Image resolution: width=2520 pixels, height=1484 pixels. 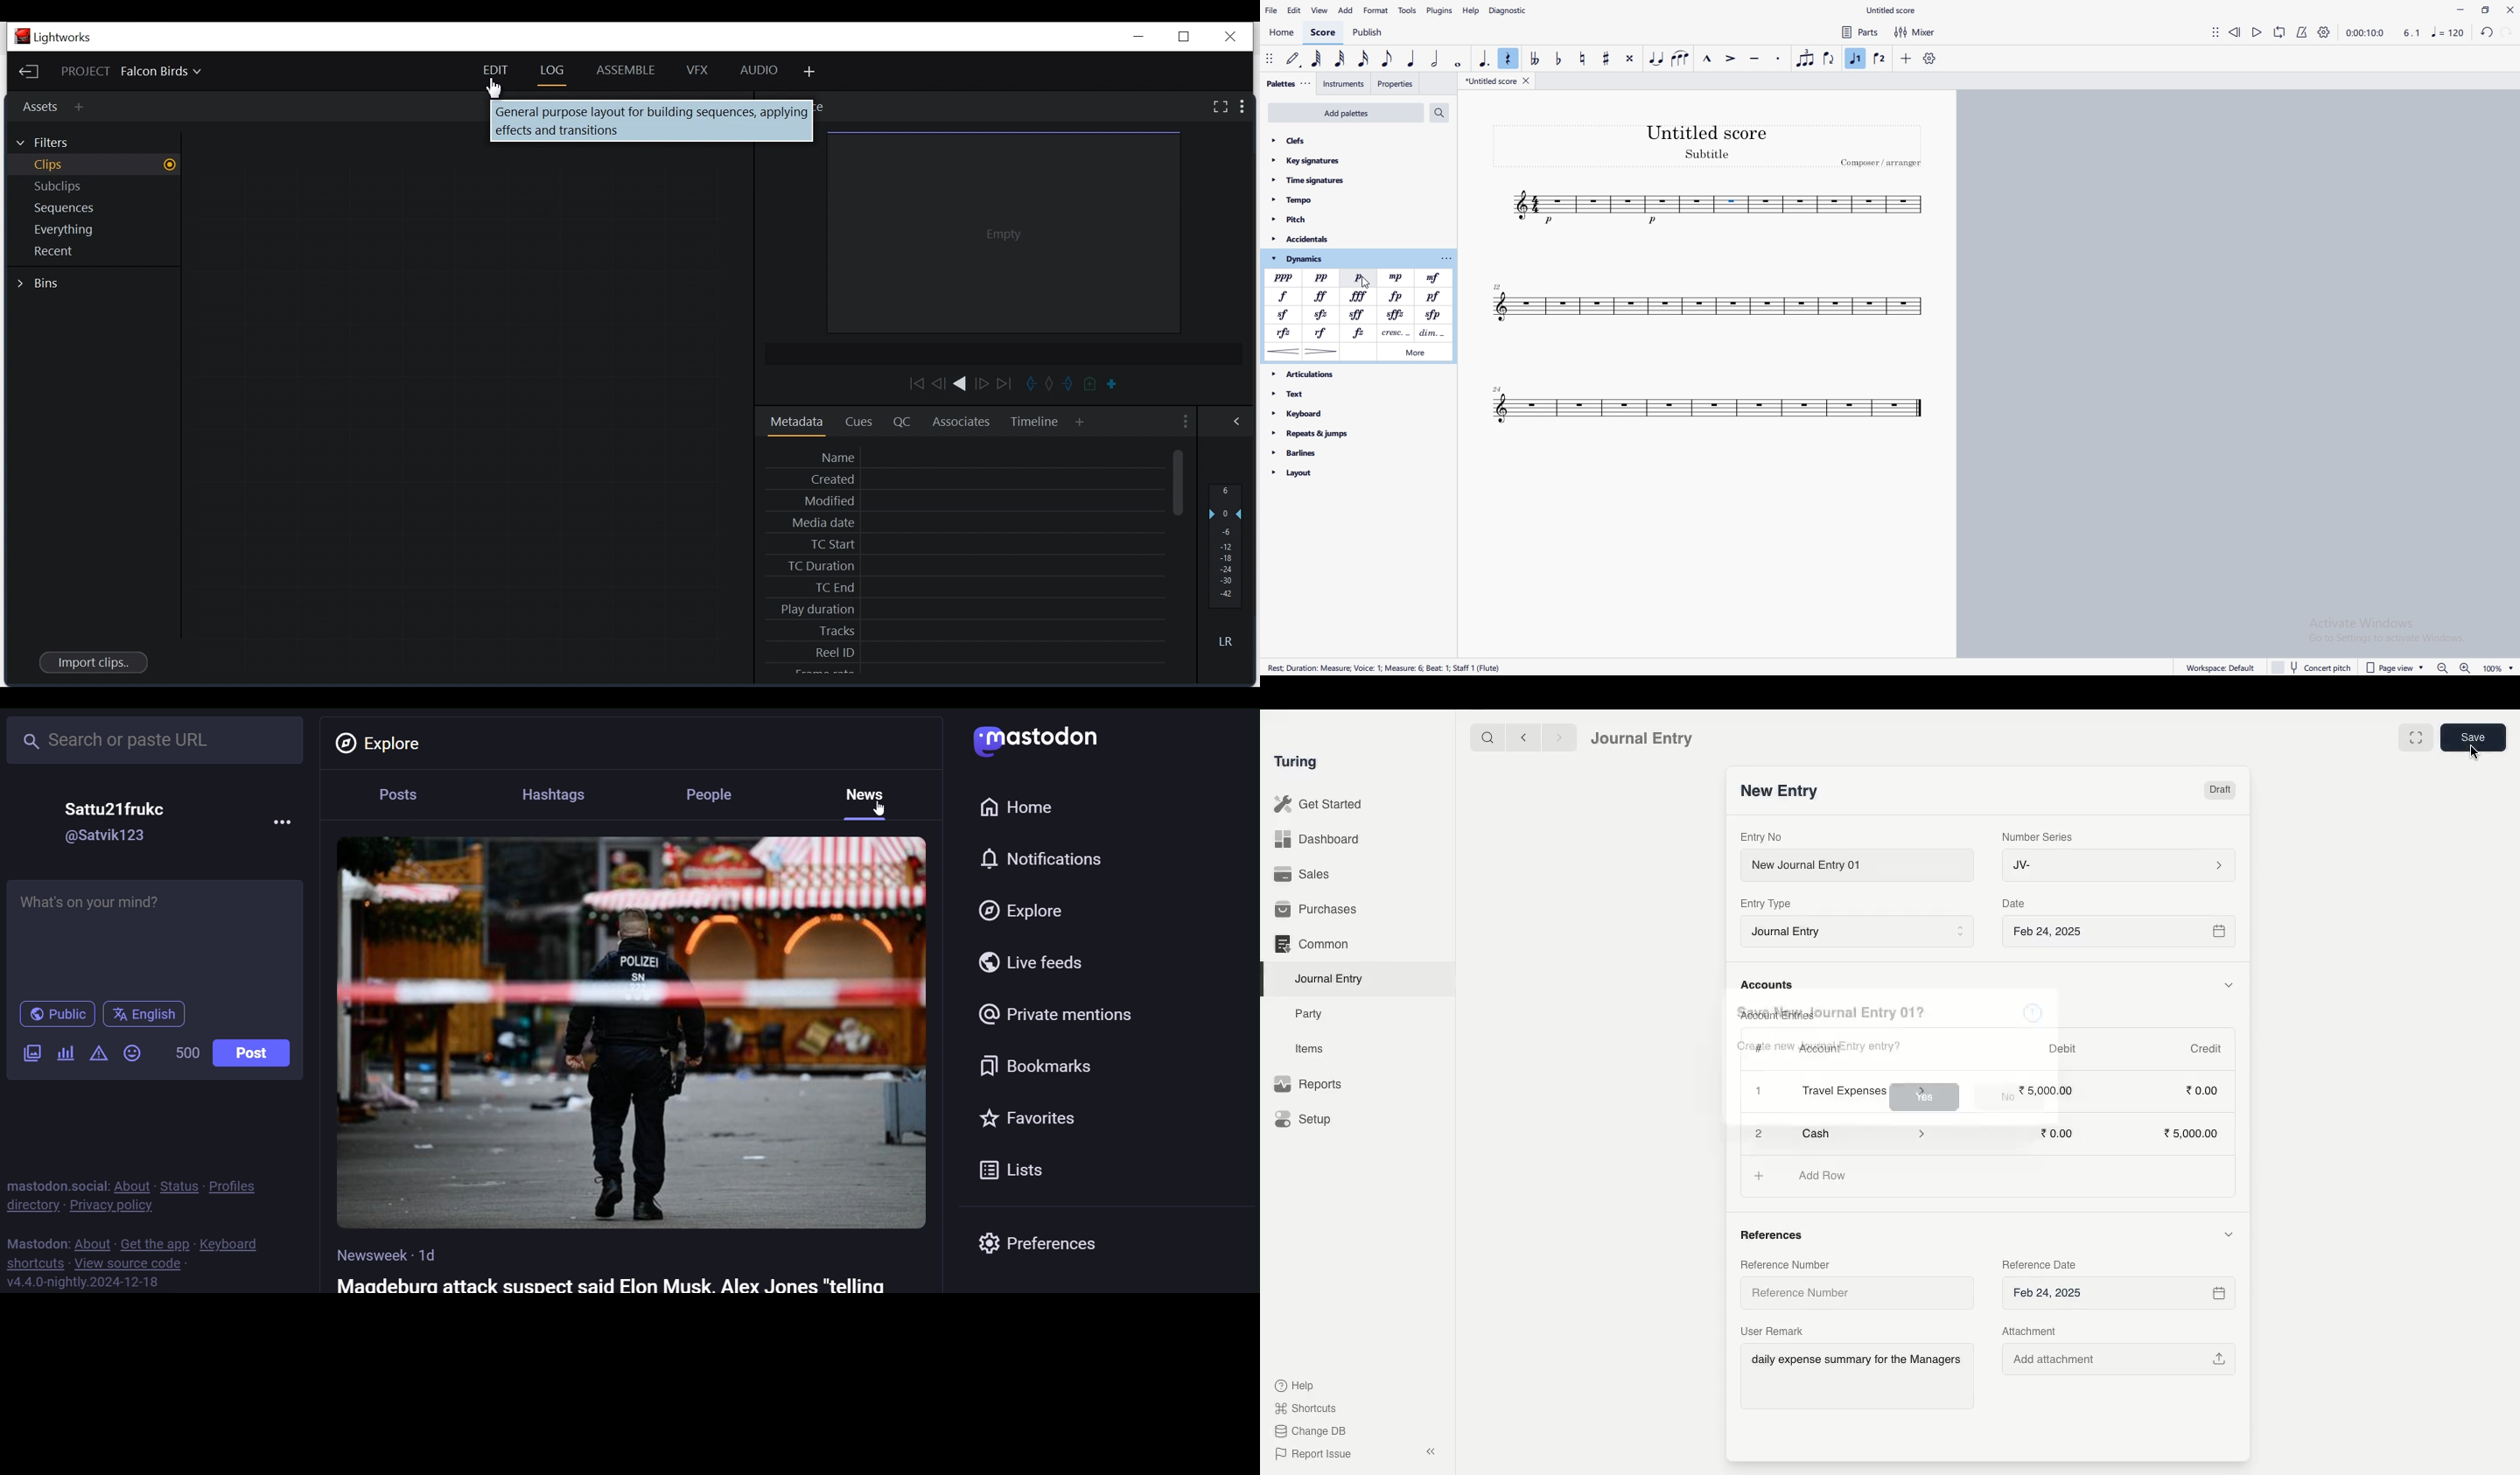 What do you see at coordinates (1283, 333) in the screenshot?
I see `rinforzando` at bounding box center [1283, 333].